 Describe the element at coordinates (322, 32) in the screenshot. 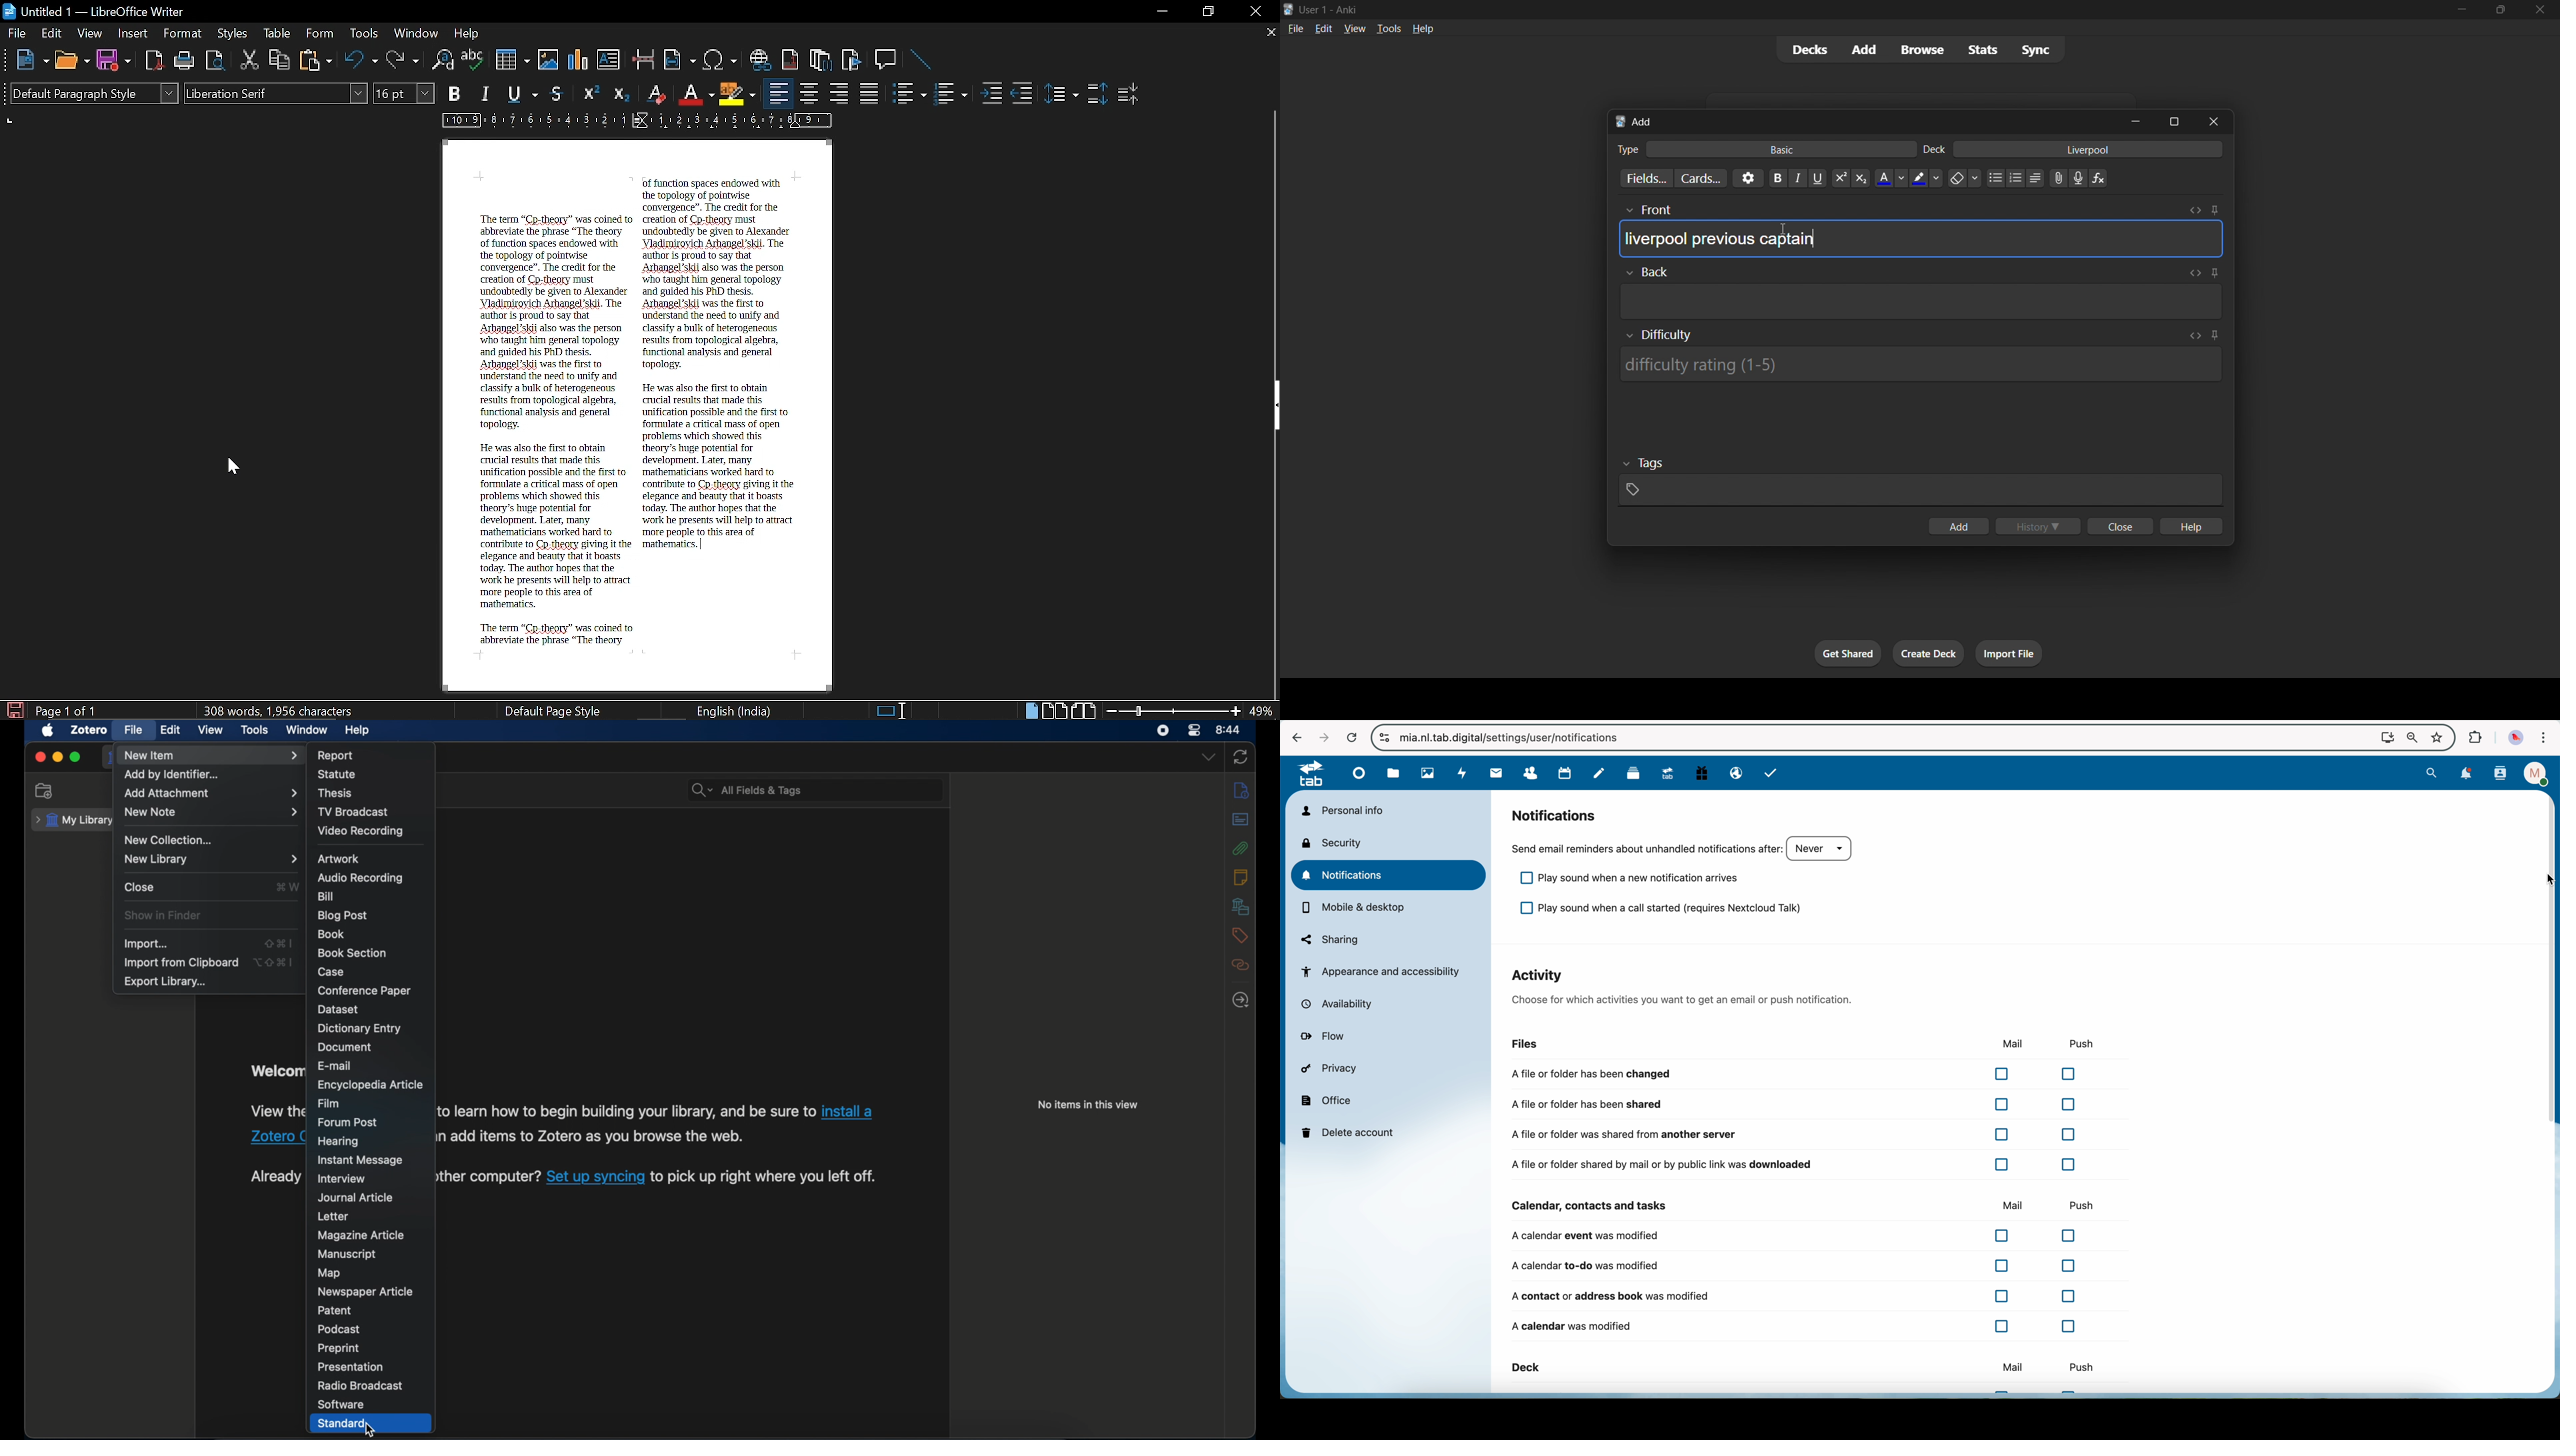

I see `Form` at that location.